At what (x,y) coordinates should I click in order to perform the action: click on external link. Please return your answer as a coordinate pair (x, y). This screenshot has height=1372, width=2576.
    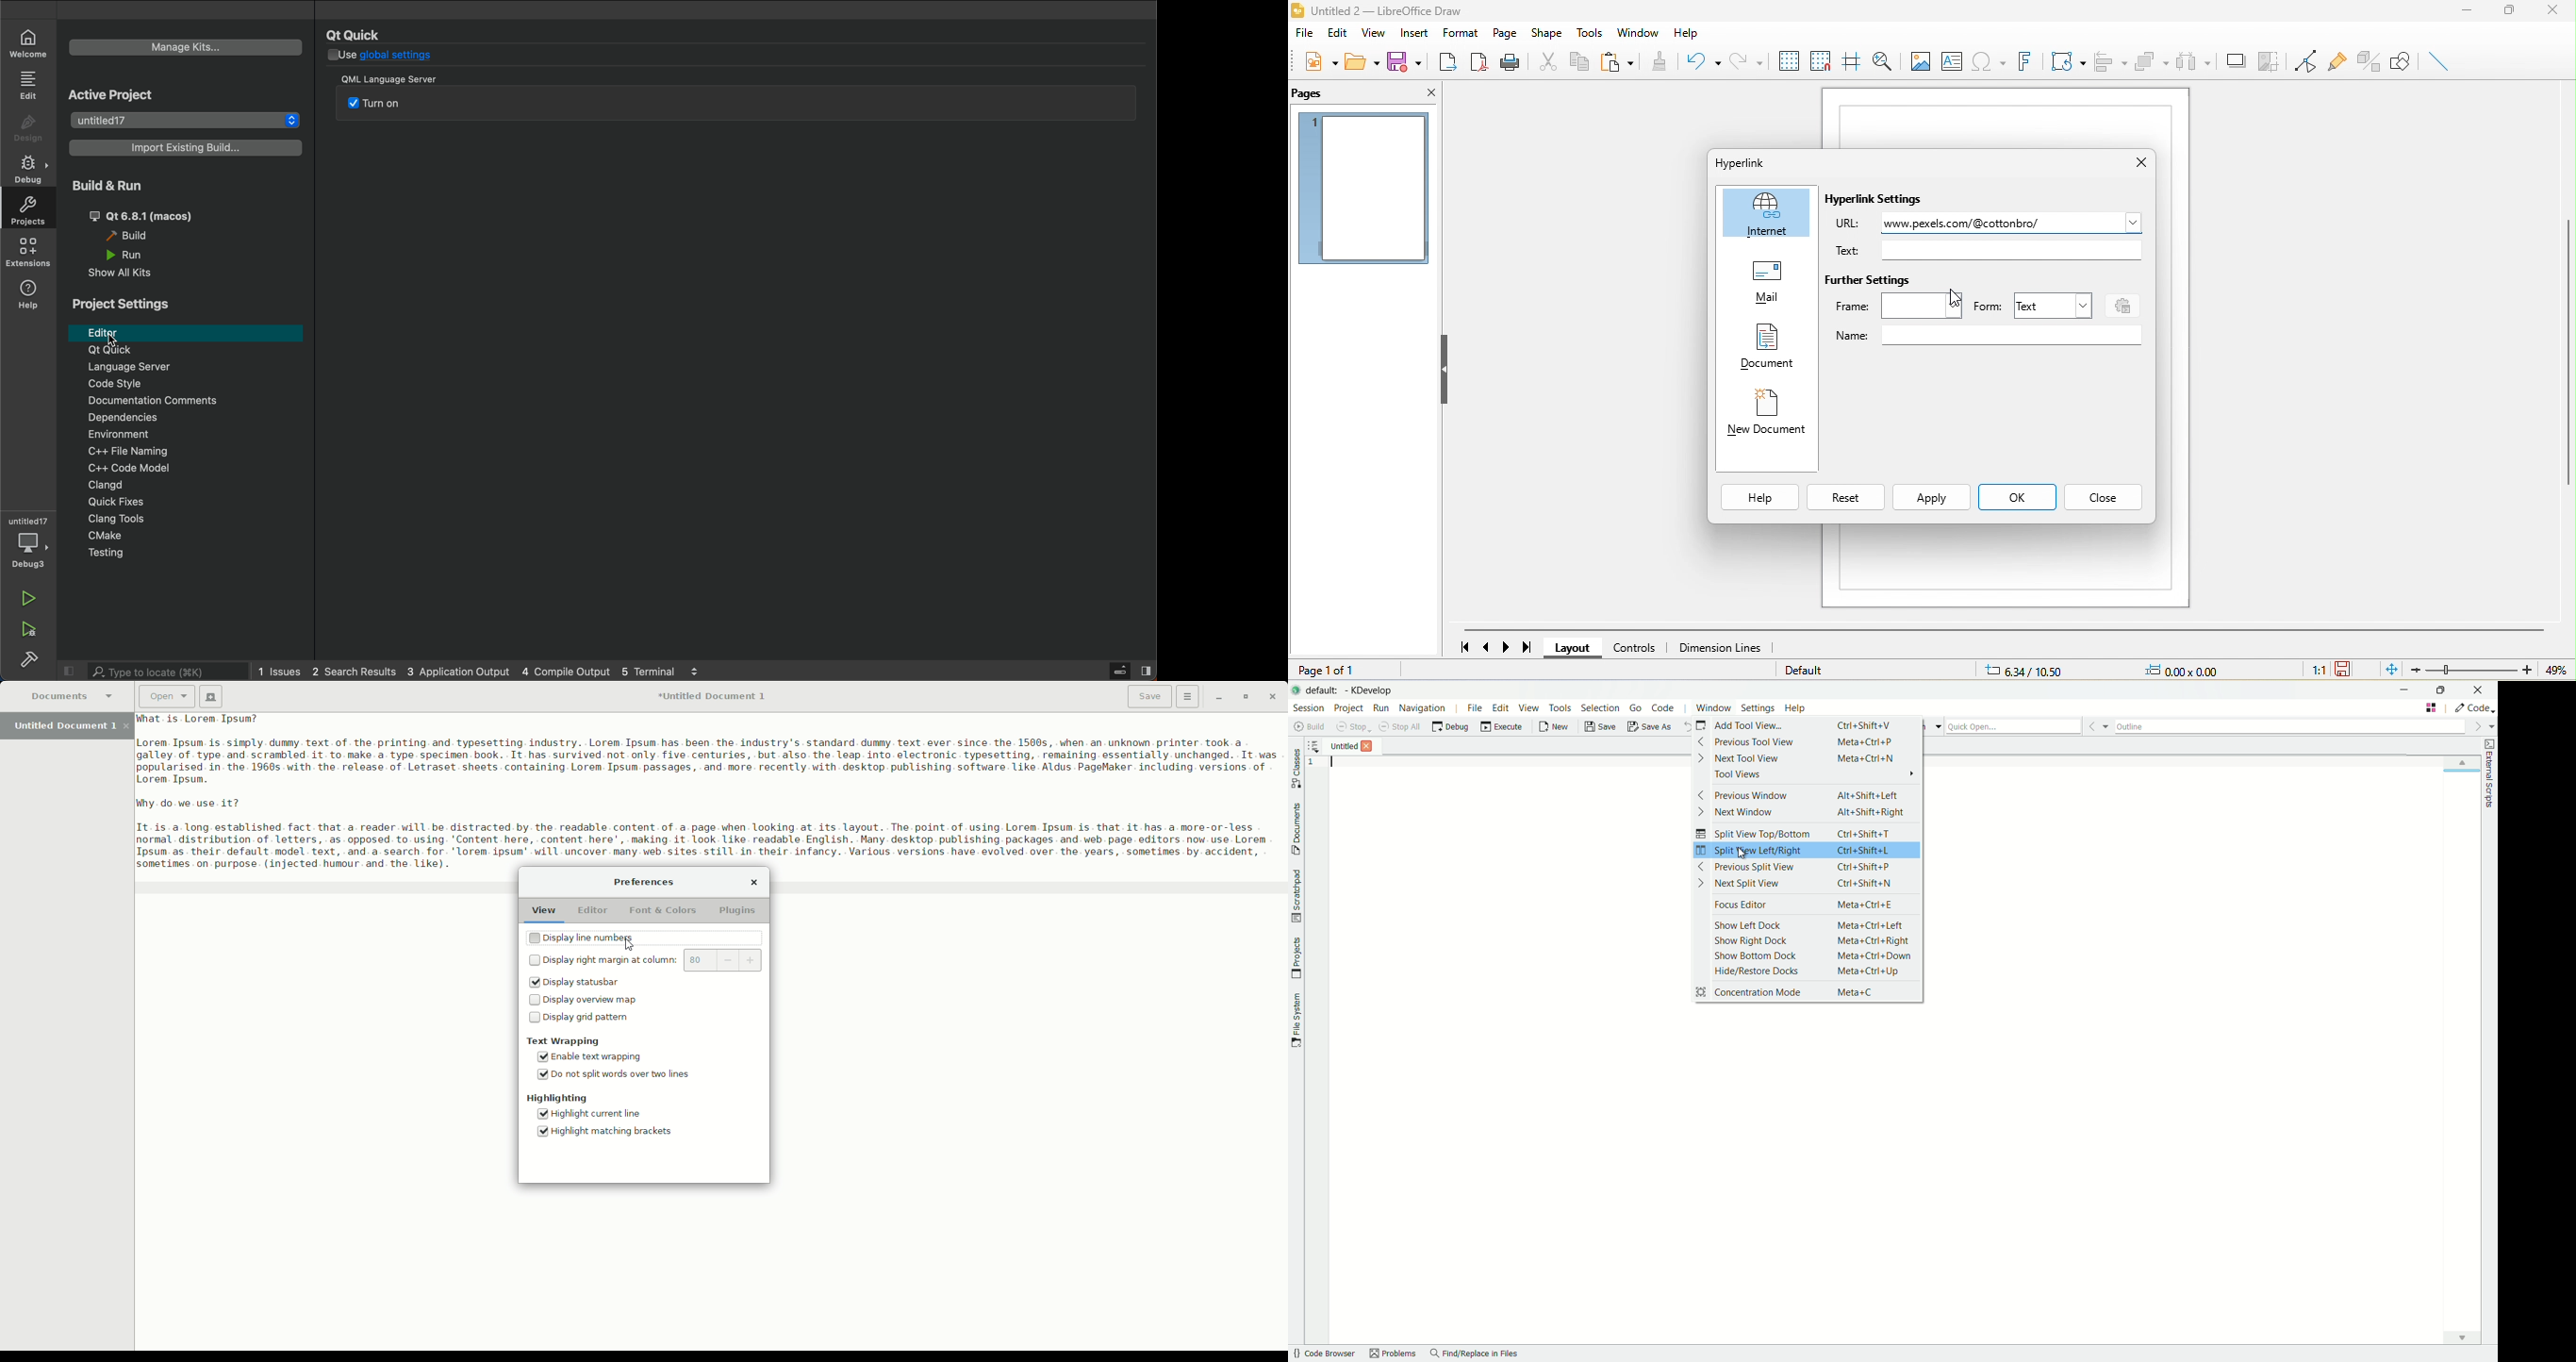
    Looking at the image, I should click on (2011, 225).